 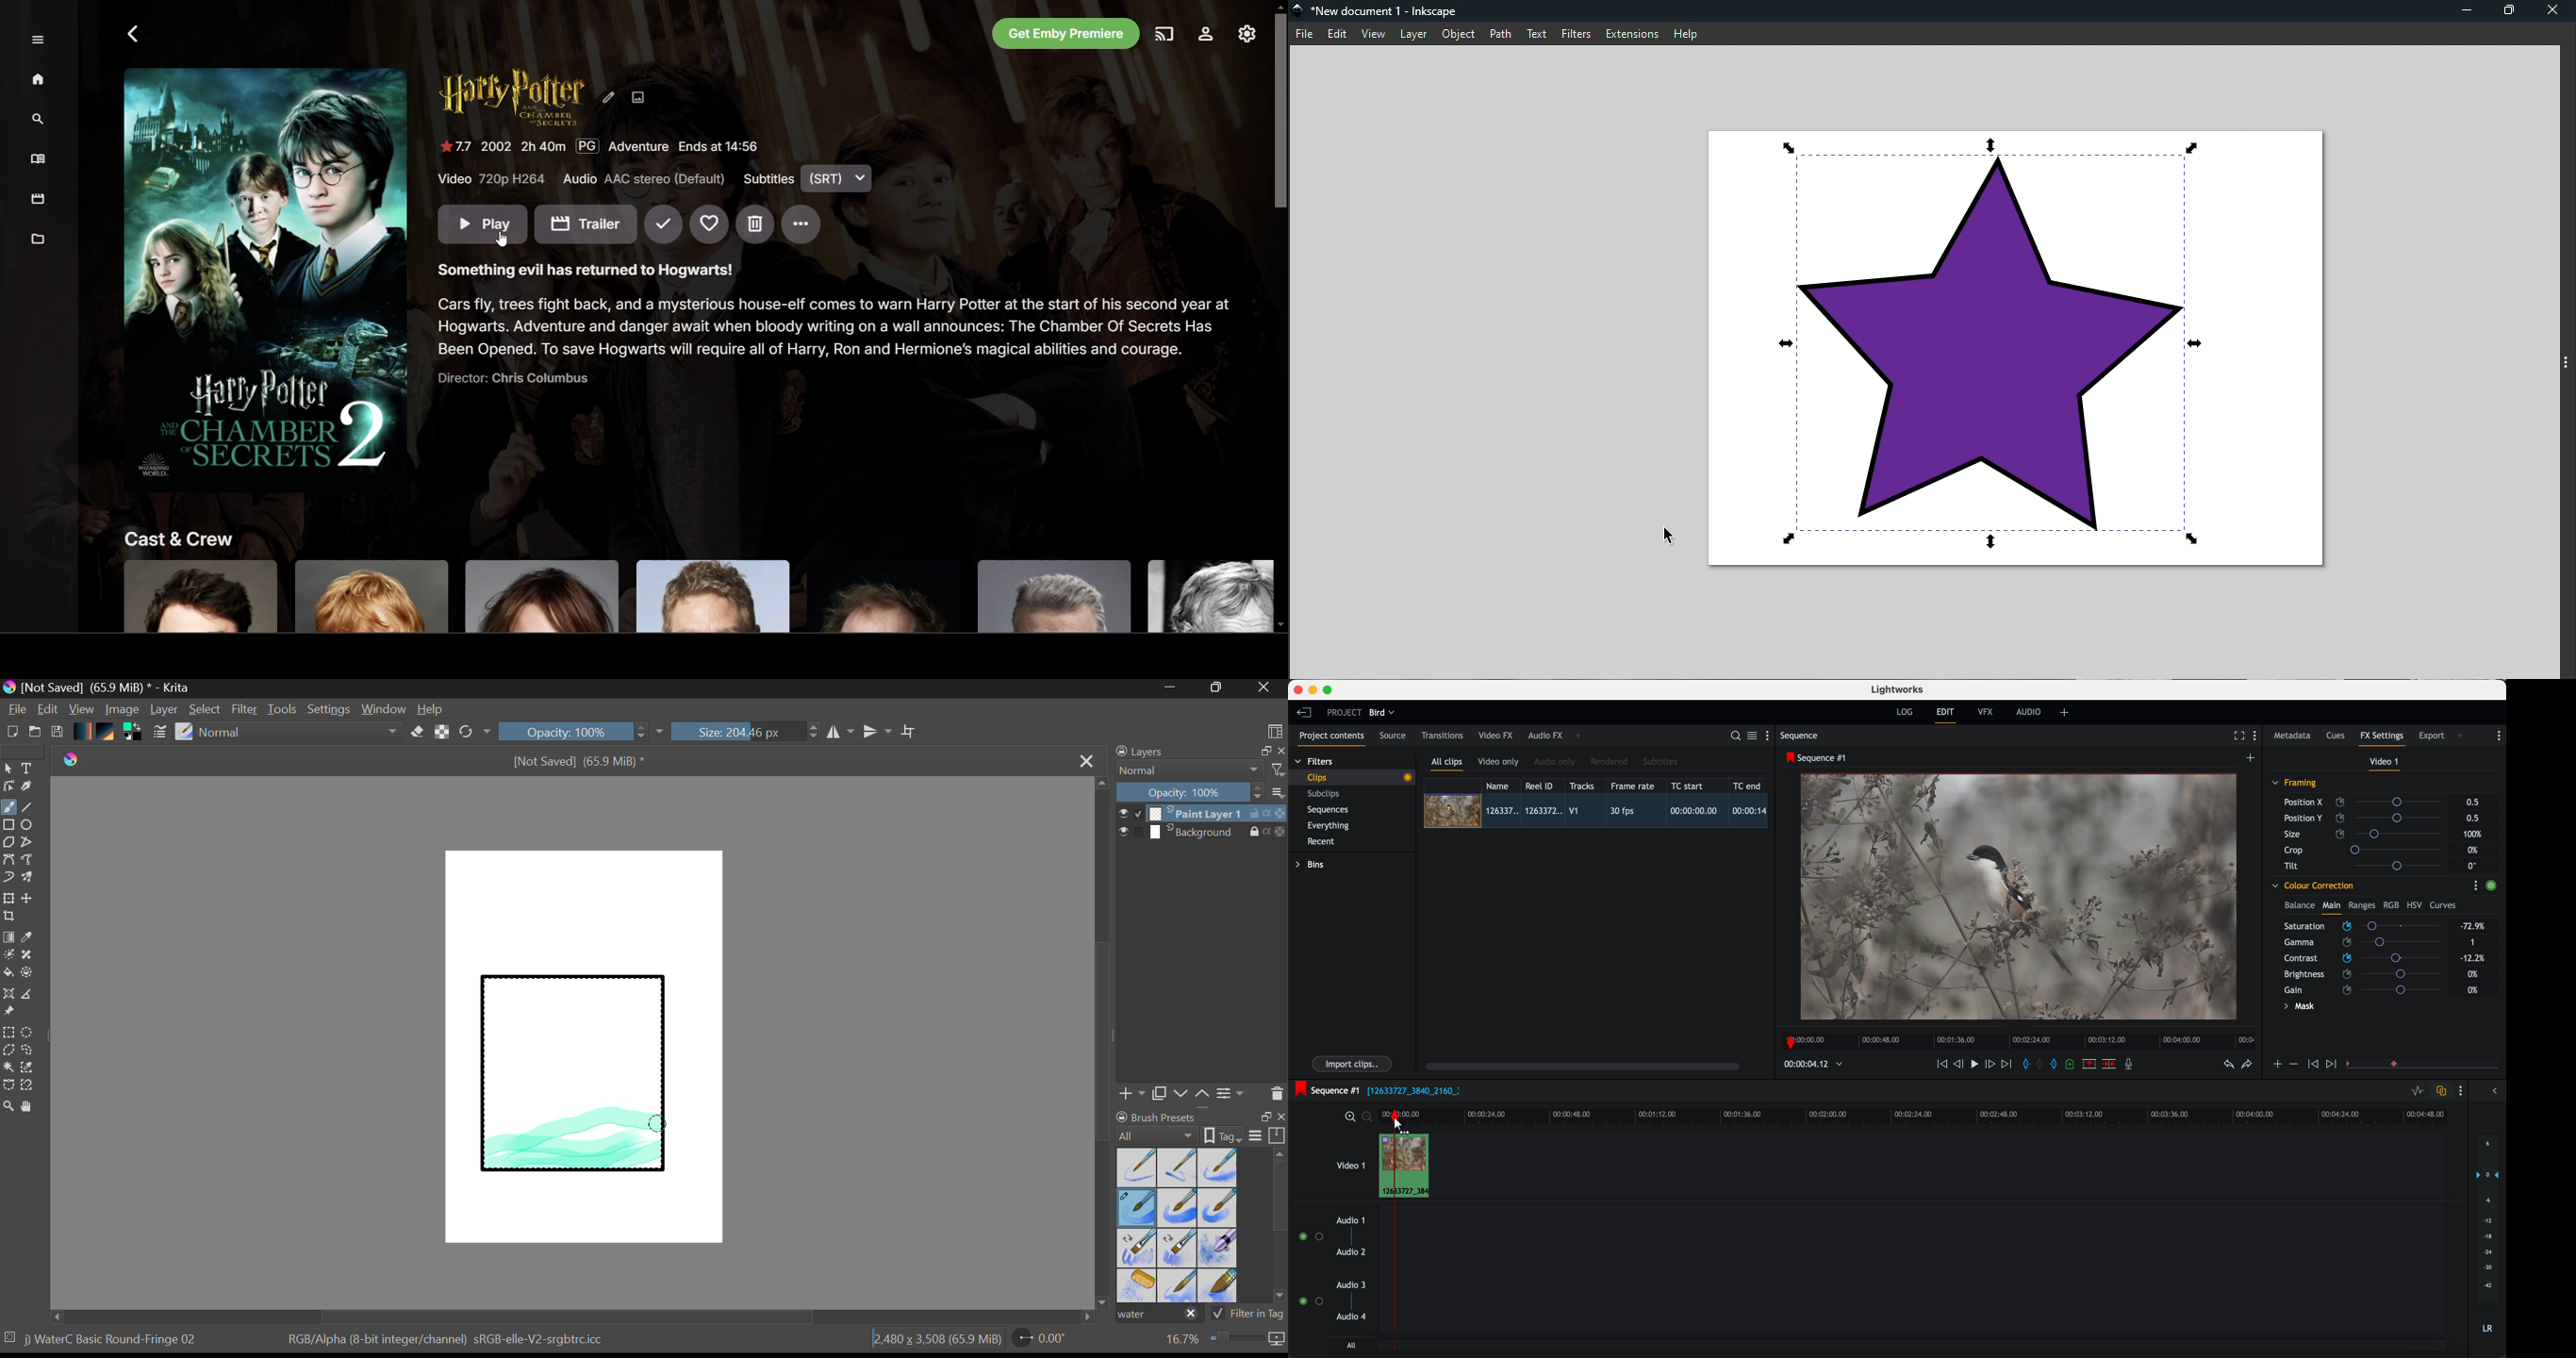 I want to click on File, so click(x=1304, y=33).